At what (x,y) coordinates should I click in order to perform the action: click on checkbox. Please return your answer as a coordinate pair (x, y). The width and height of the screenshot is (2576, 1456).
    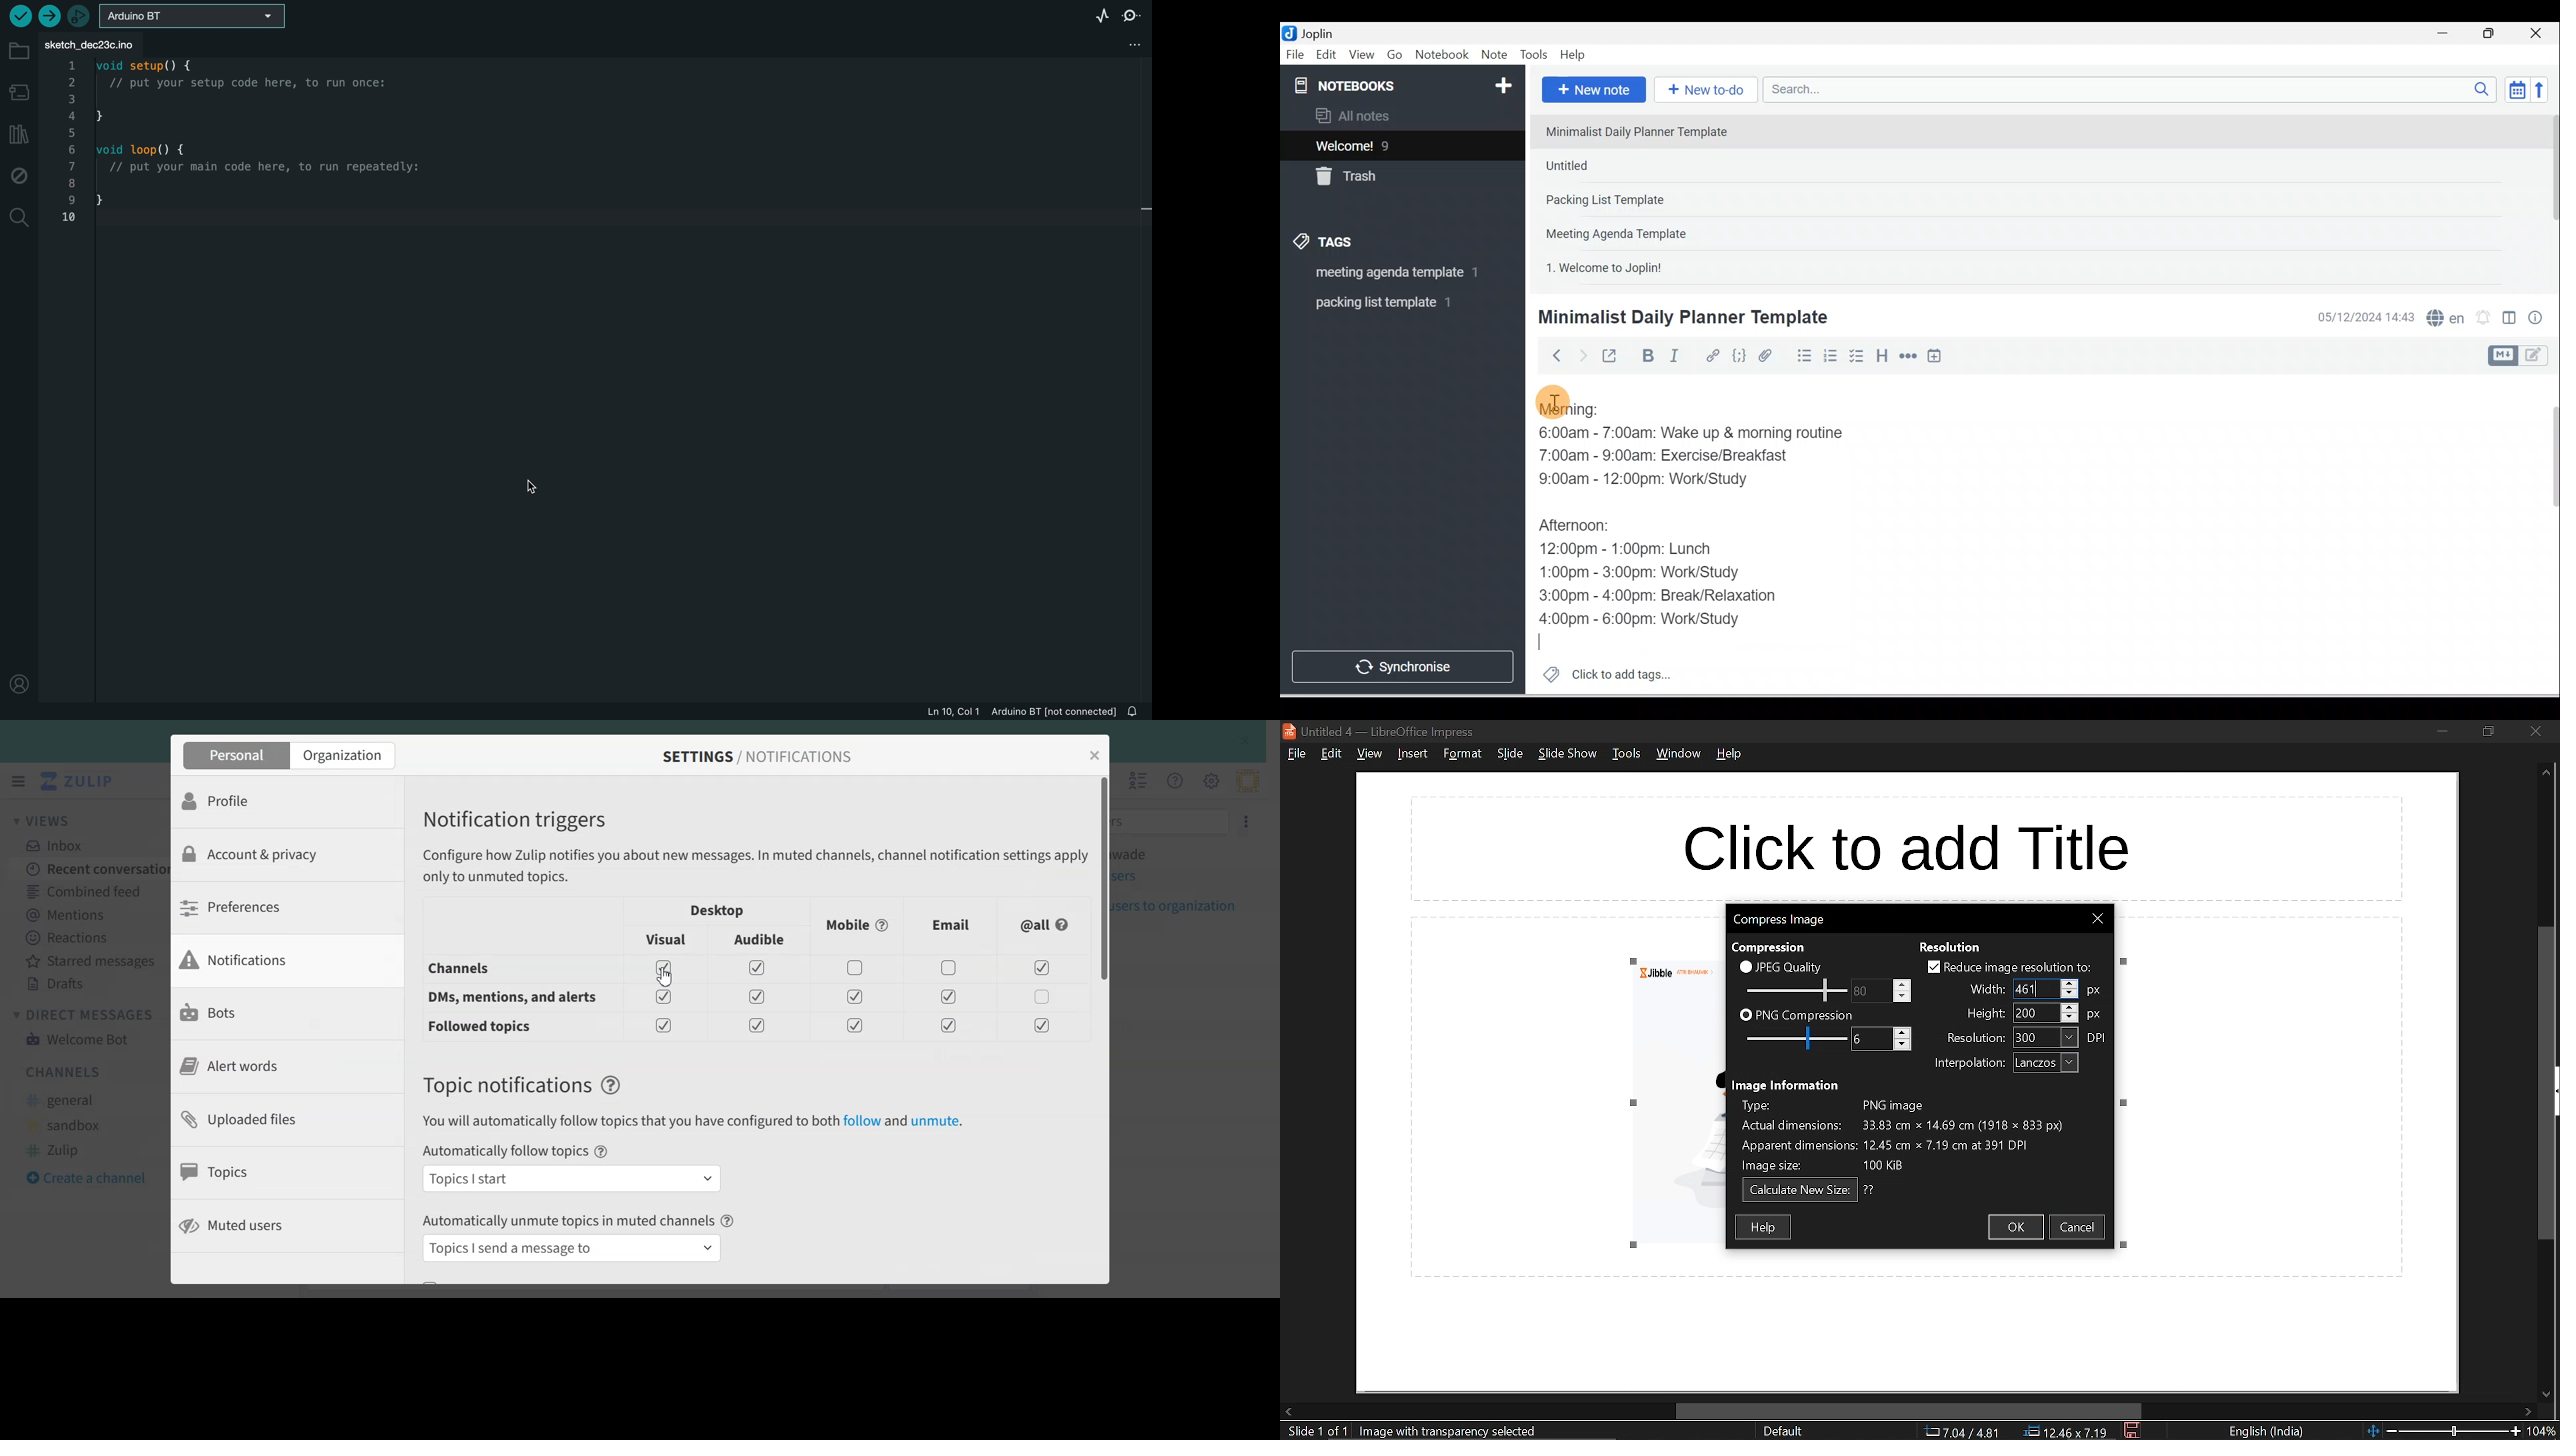
    Looking at the image, I should click on (1931, 966).